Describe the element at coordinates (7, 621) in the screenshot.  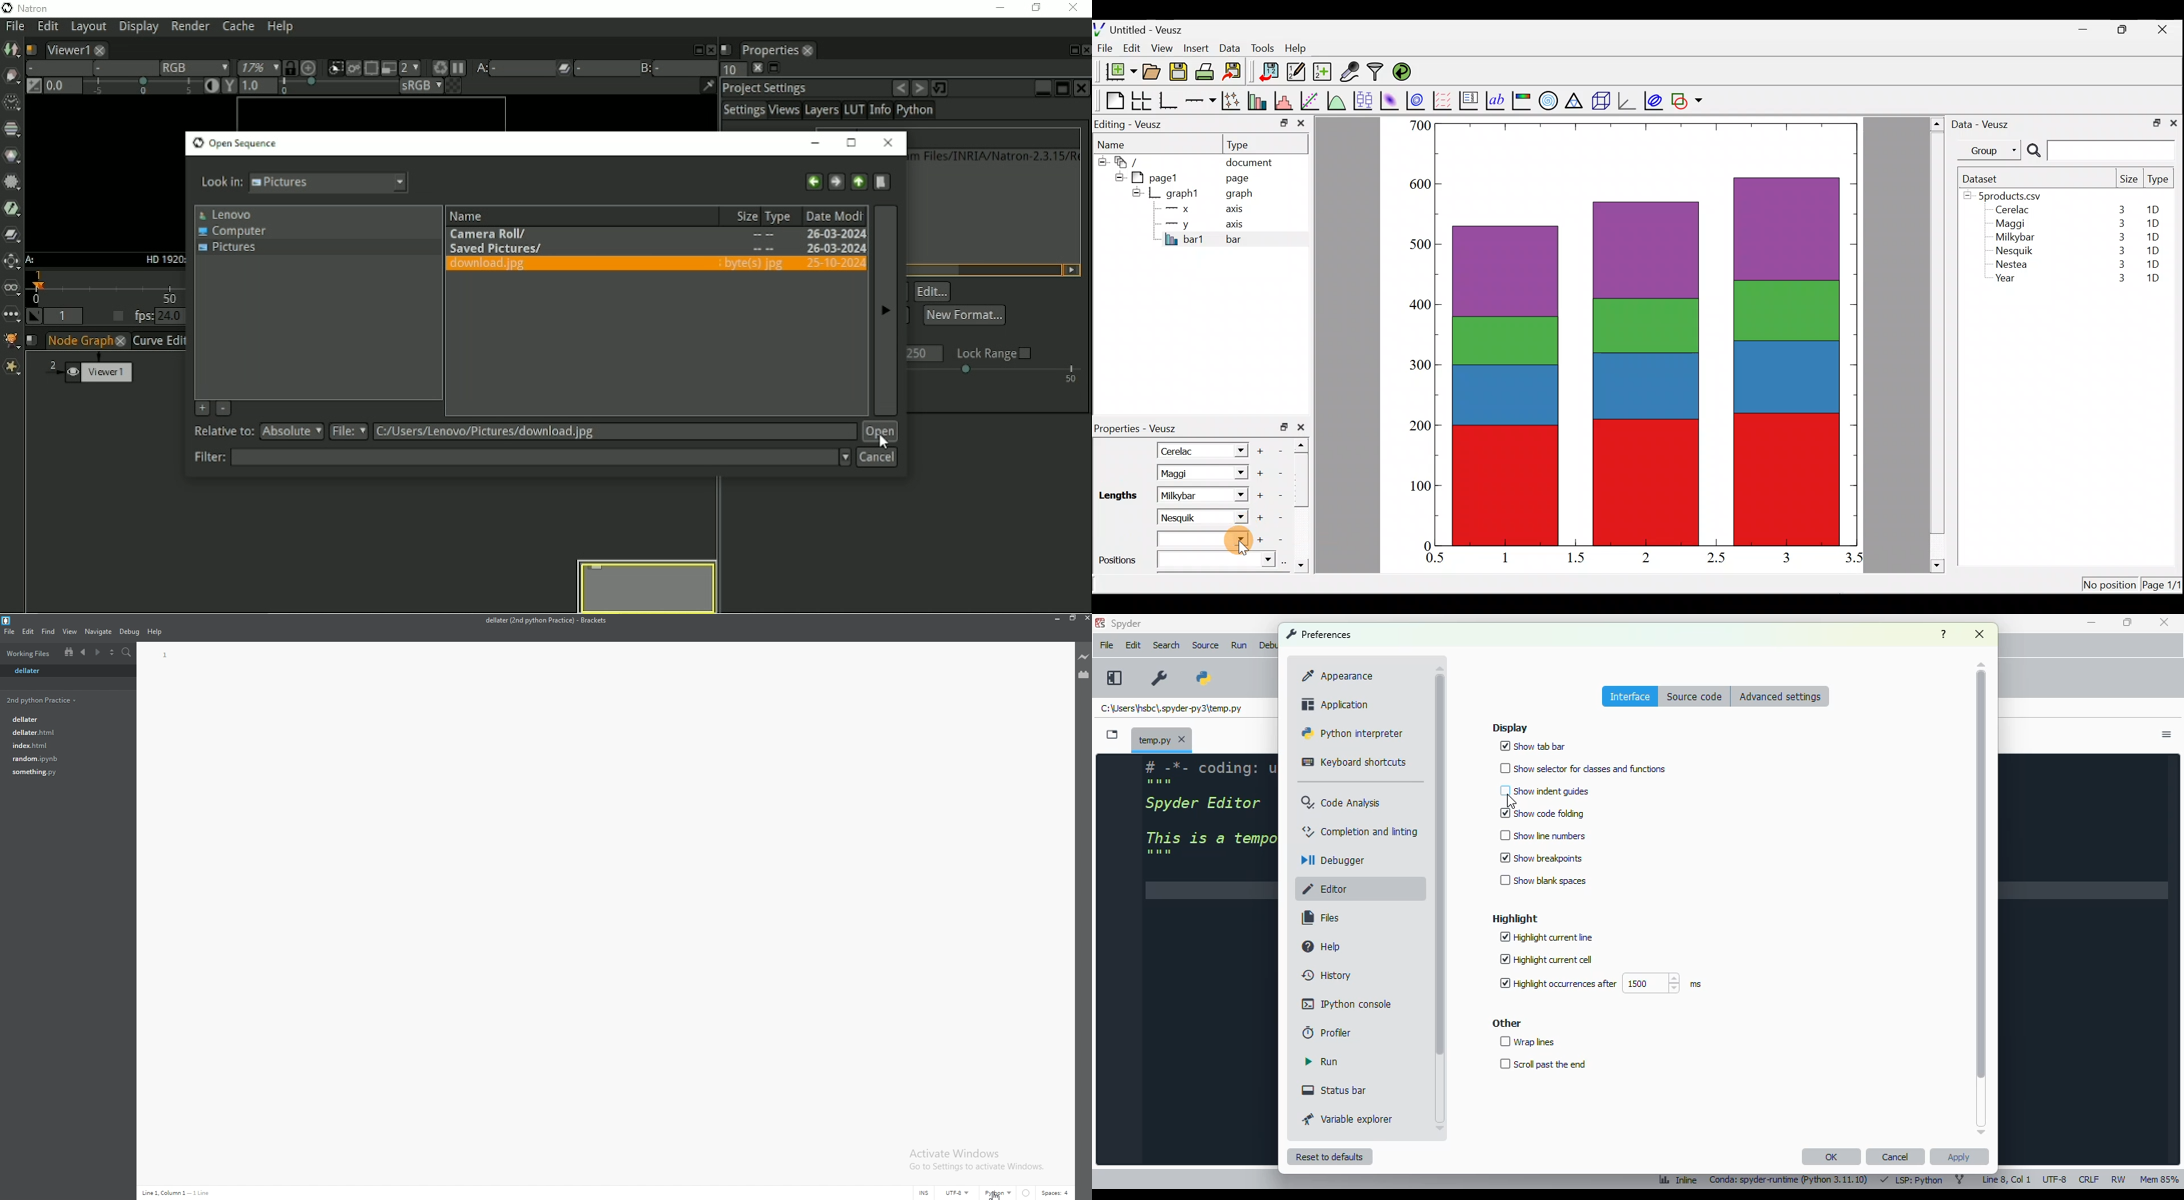
I see `brackets` at that location.